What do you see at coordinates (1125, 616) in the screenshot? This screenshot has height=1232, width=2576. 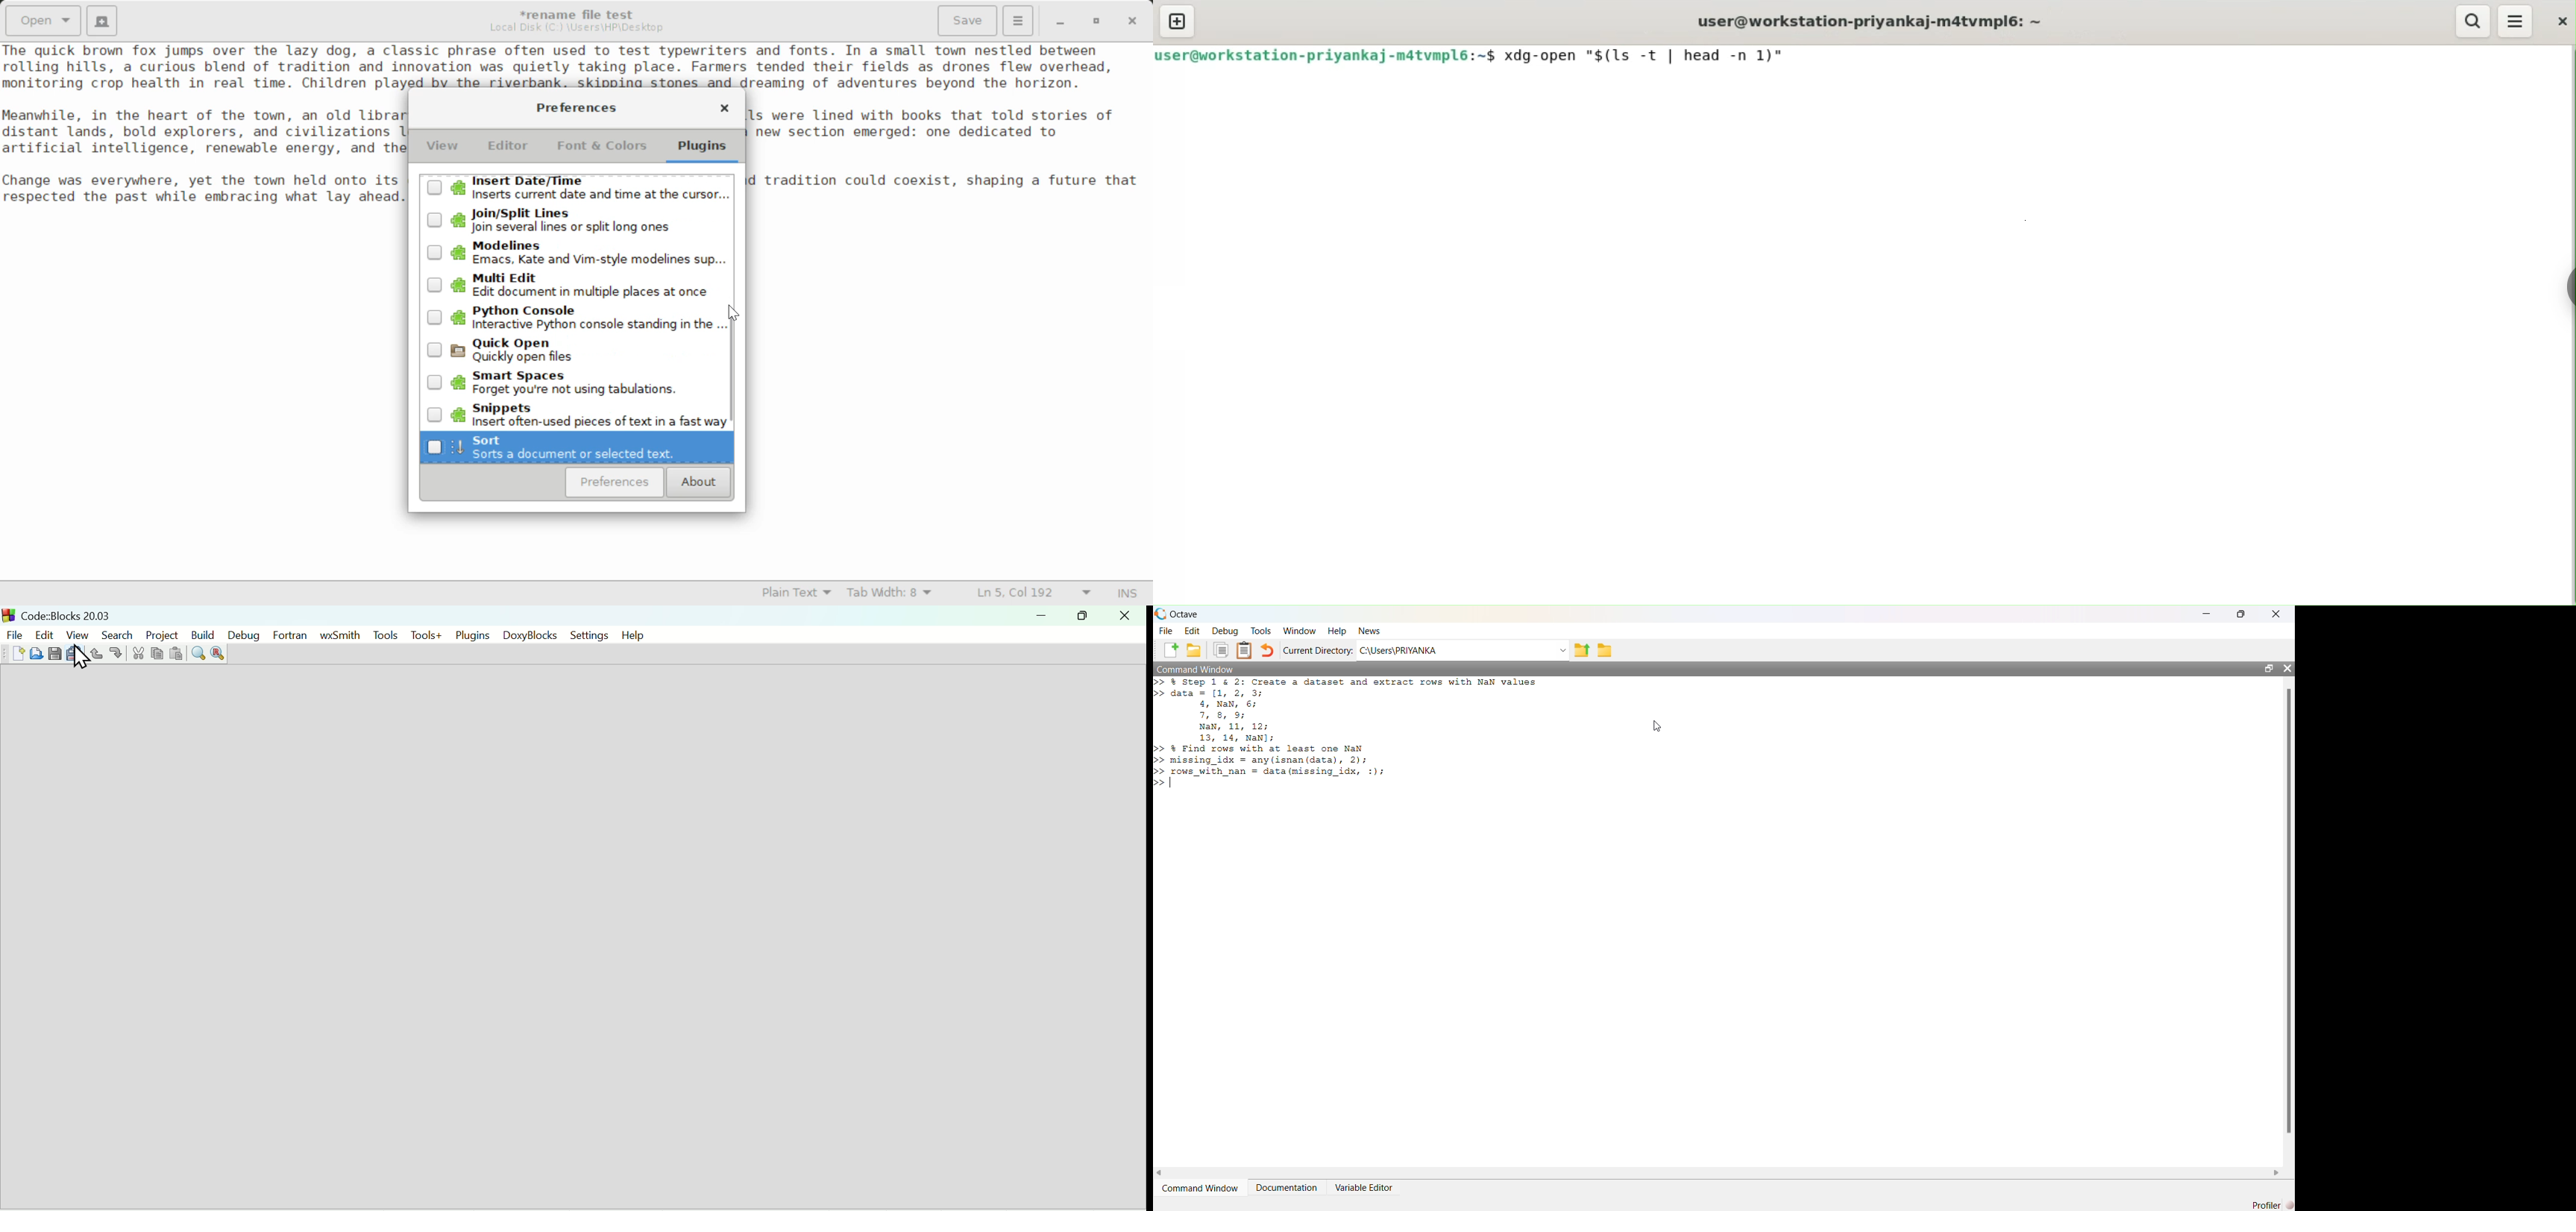 I see `Close` at bounding box center [1125, 616].